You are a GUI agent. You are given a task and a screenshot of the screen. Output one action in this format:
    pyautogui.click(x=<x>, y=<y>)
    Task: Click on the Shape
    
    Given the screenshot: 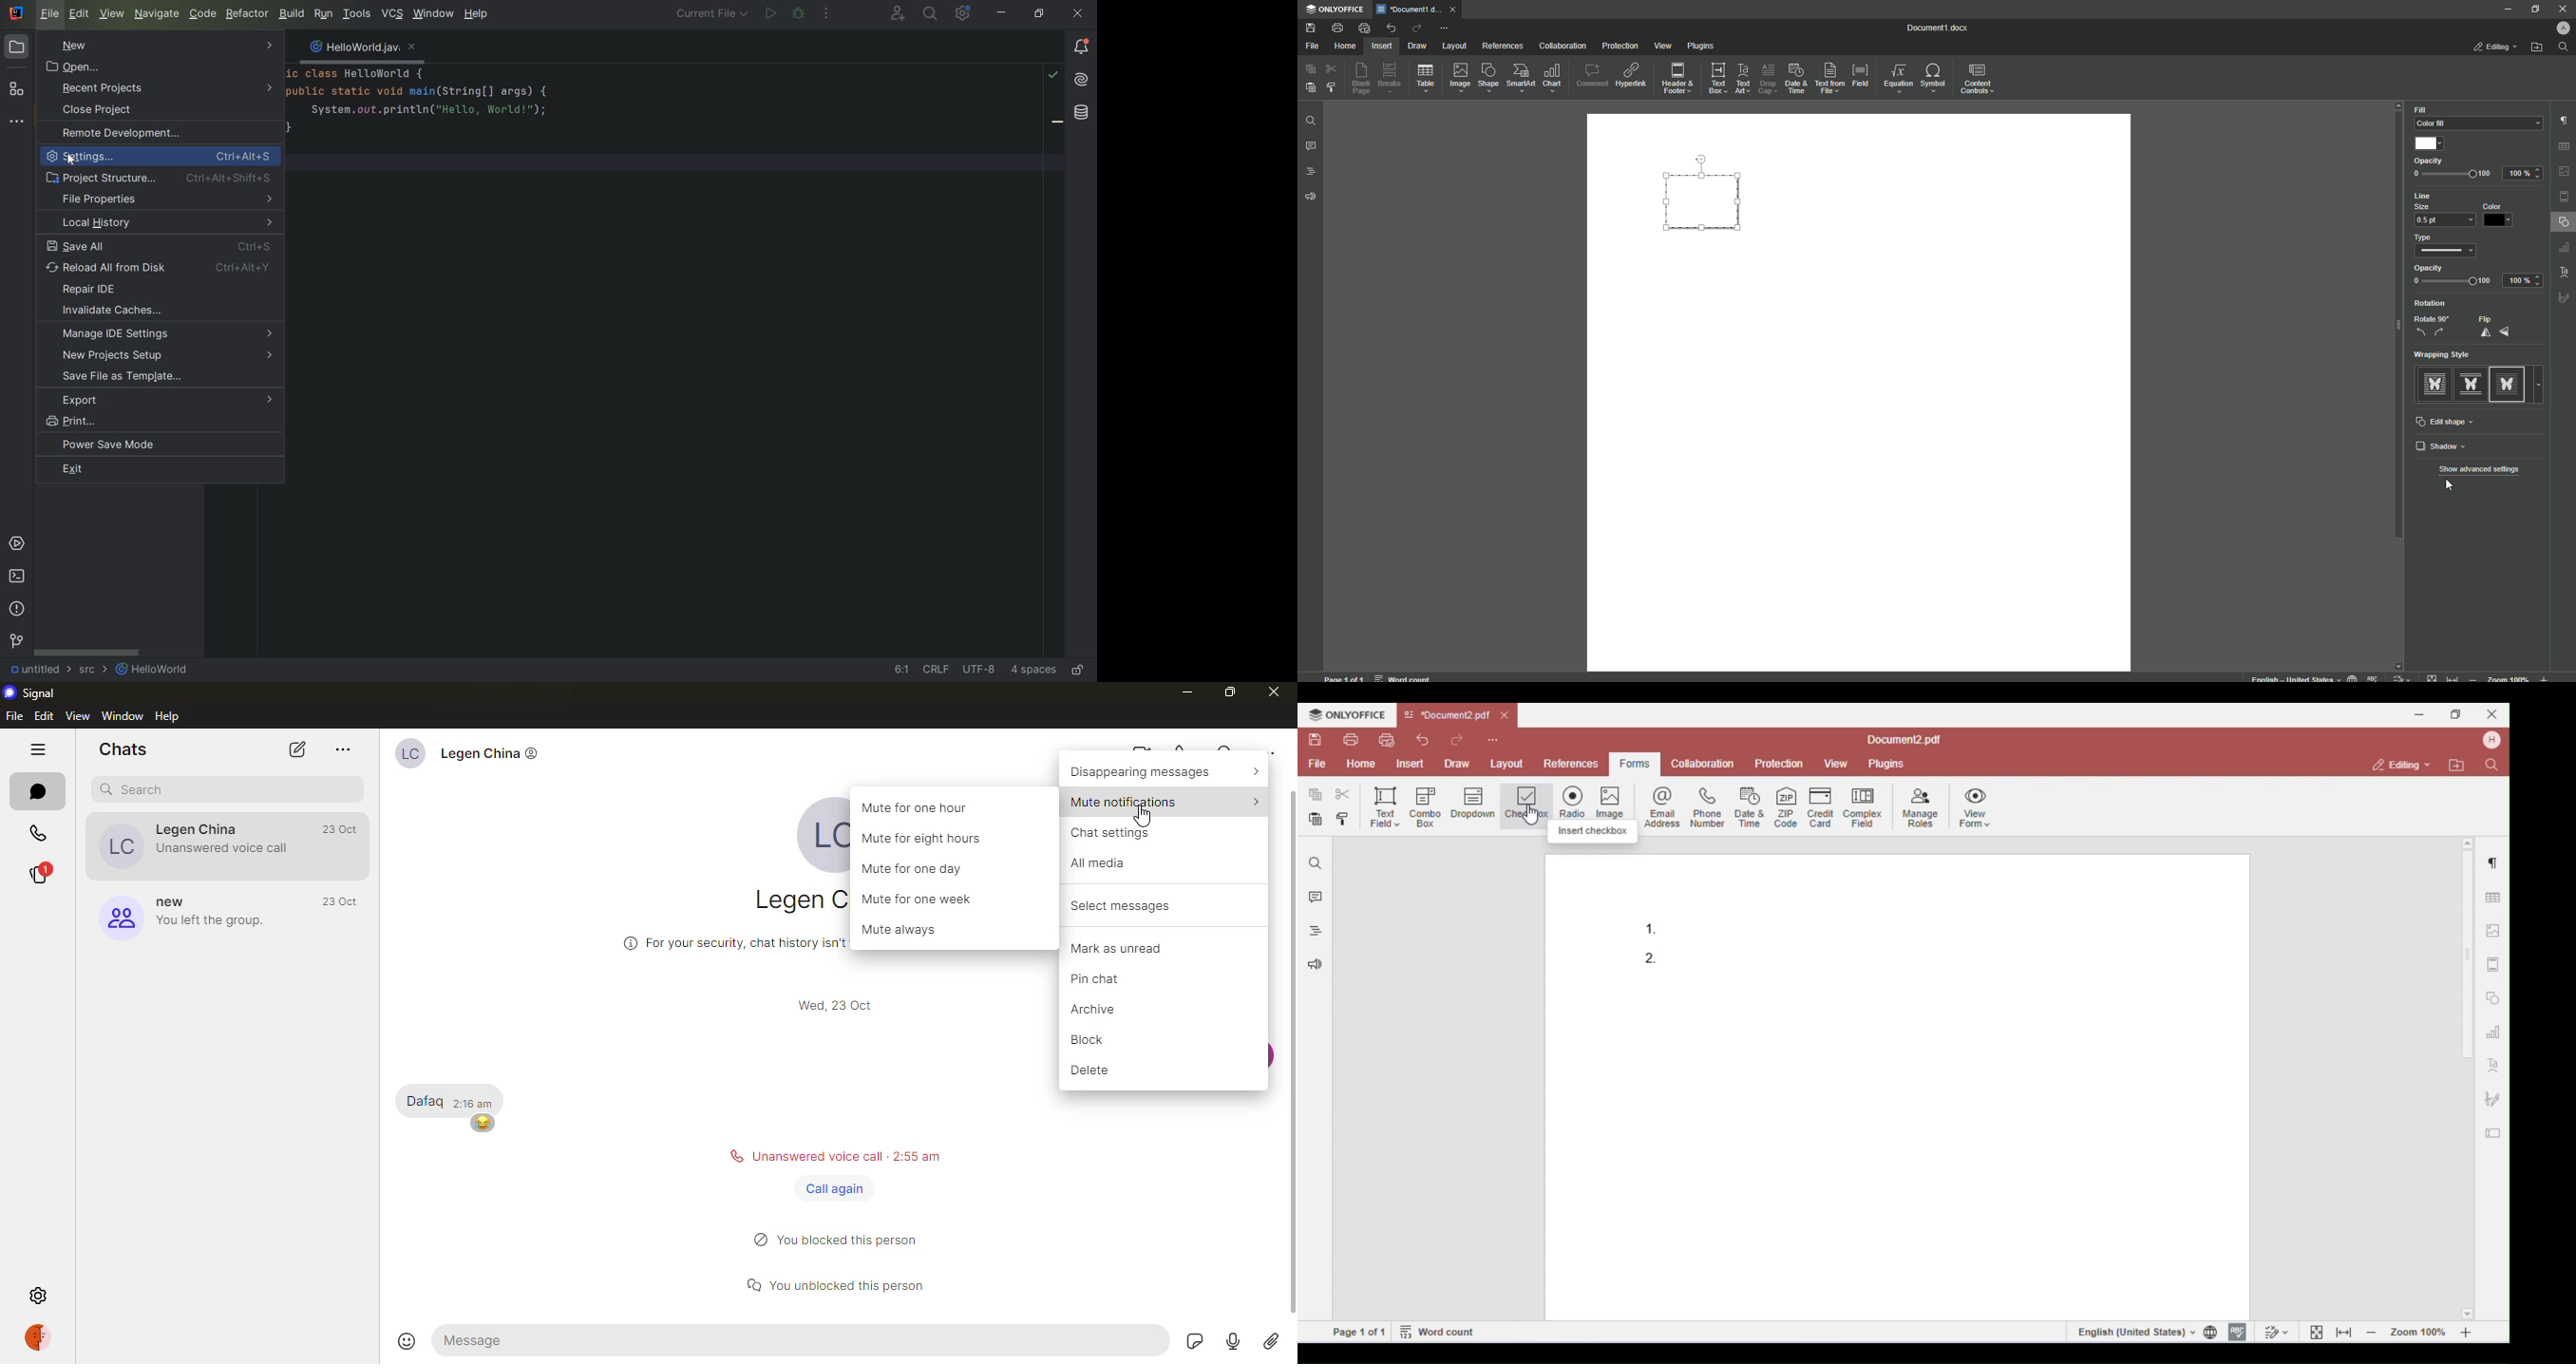 What is the action you would take?
    pyautogui.click(x=1487, y=77)
    